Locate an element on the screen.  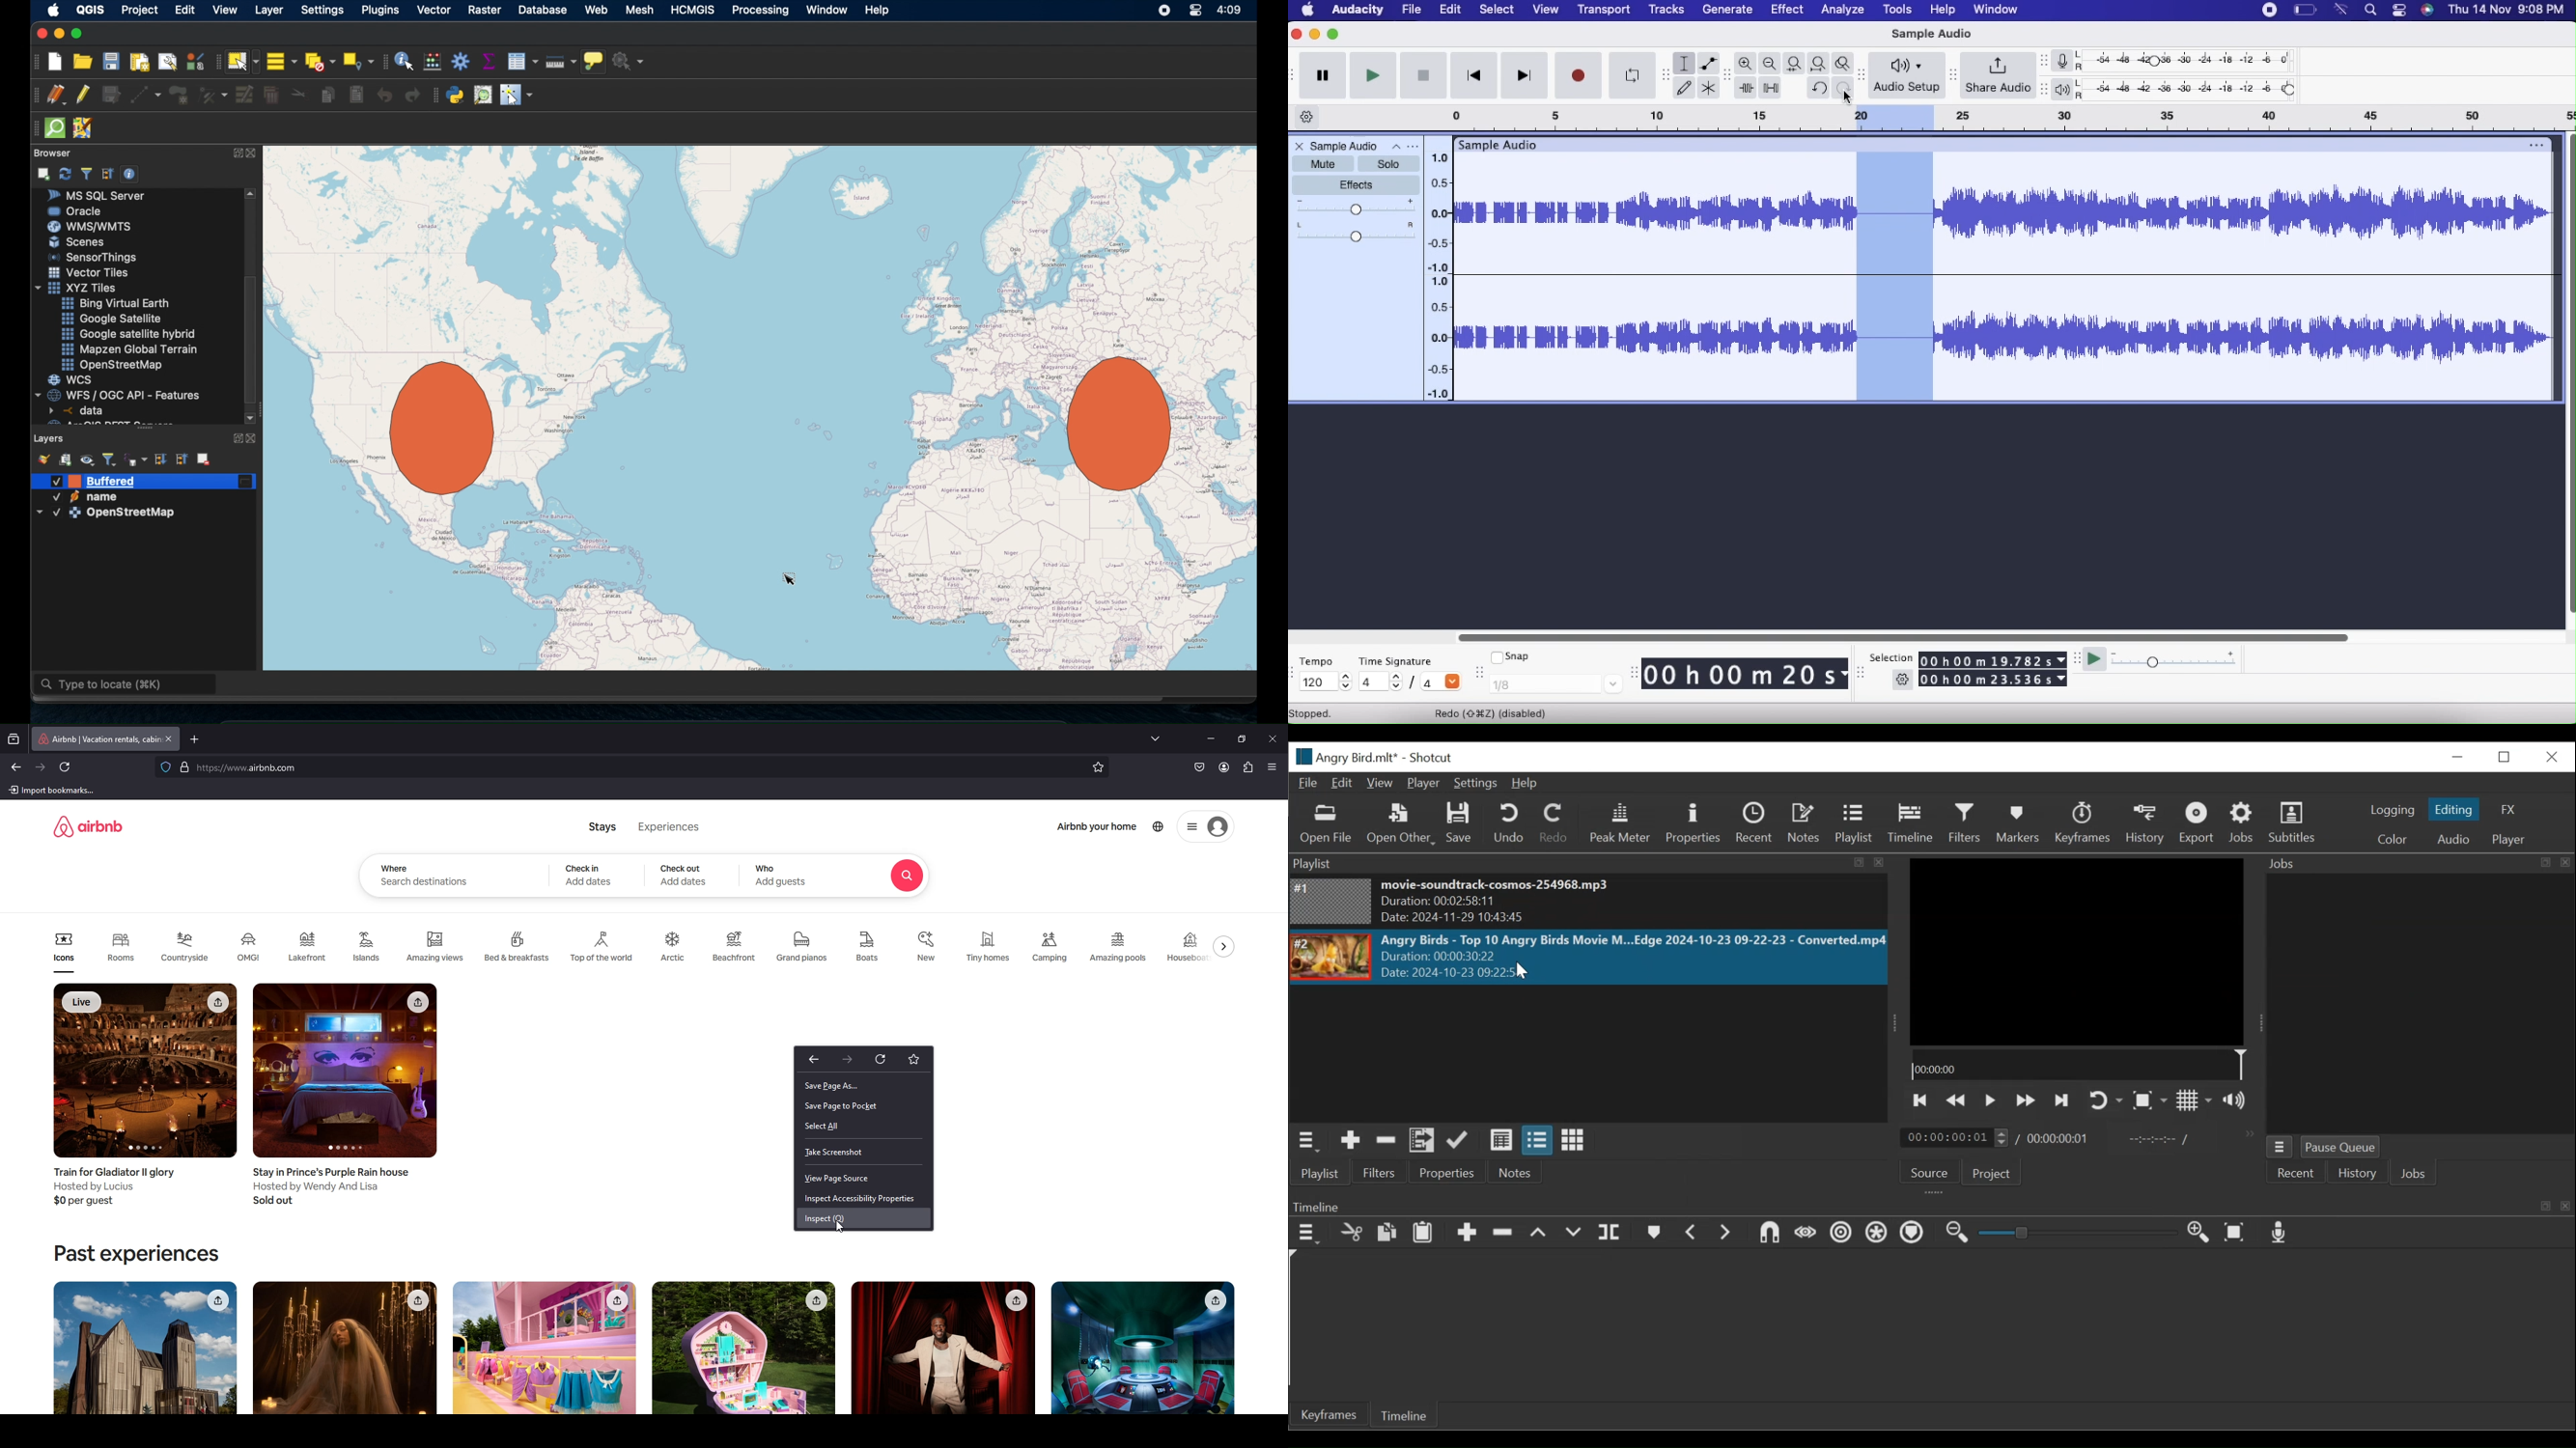
Airbnb your home is located at coordinates (1097, 828).